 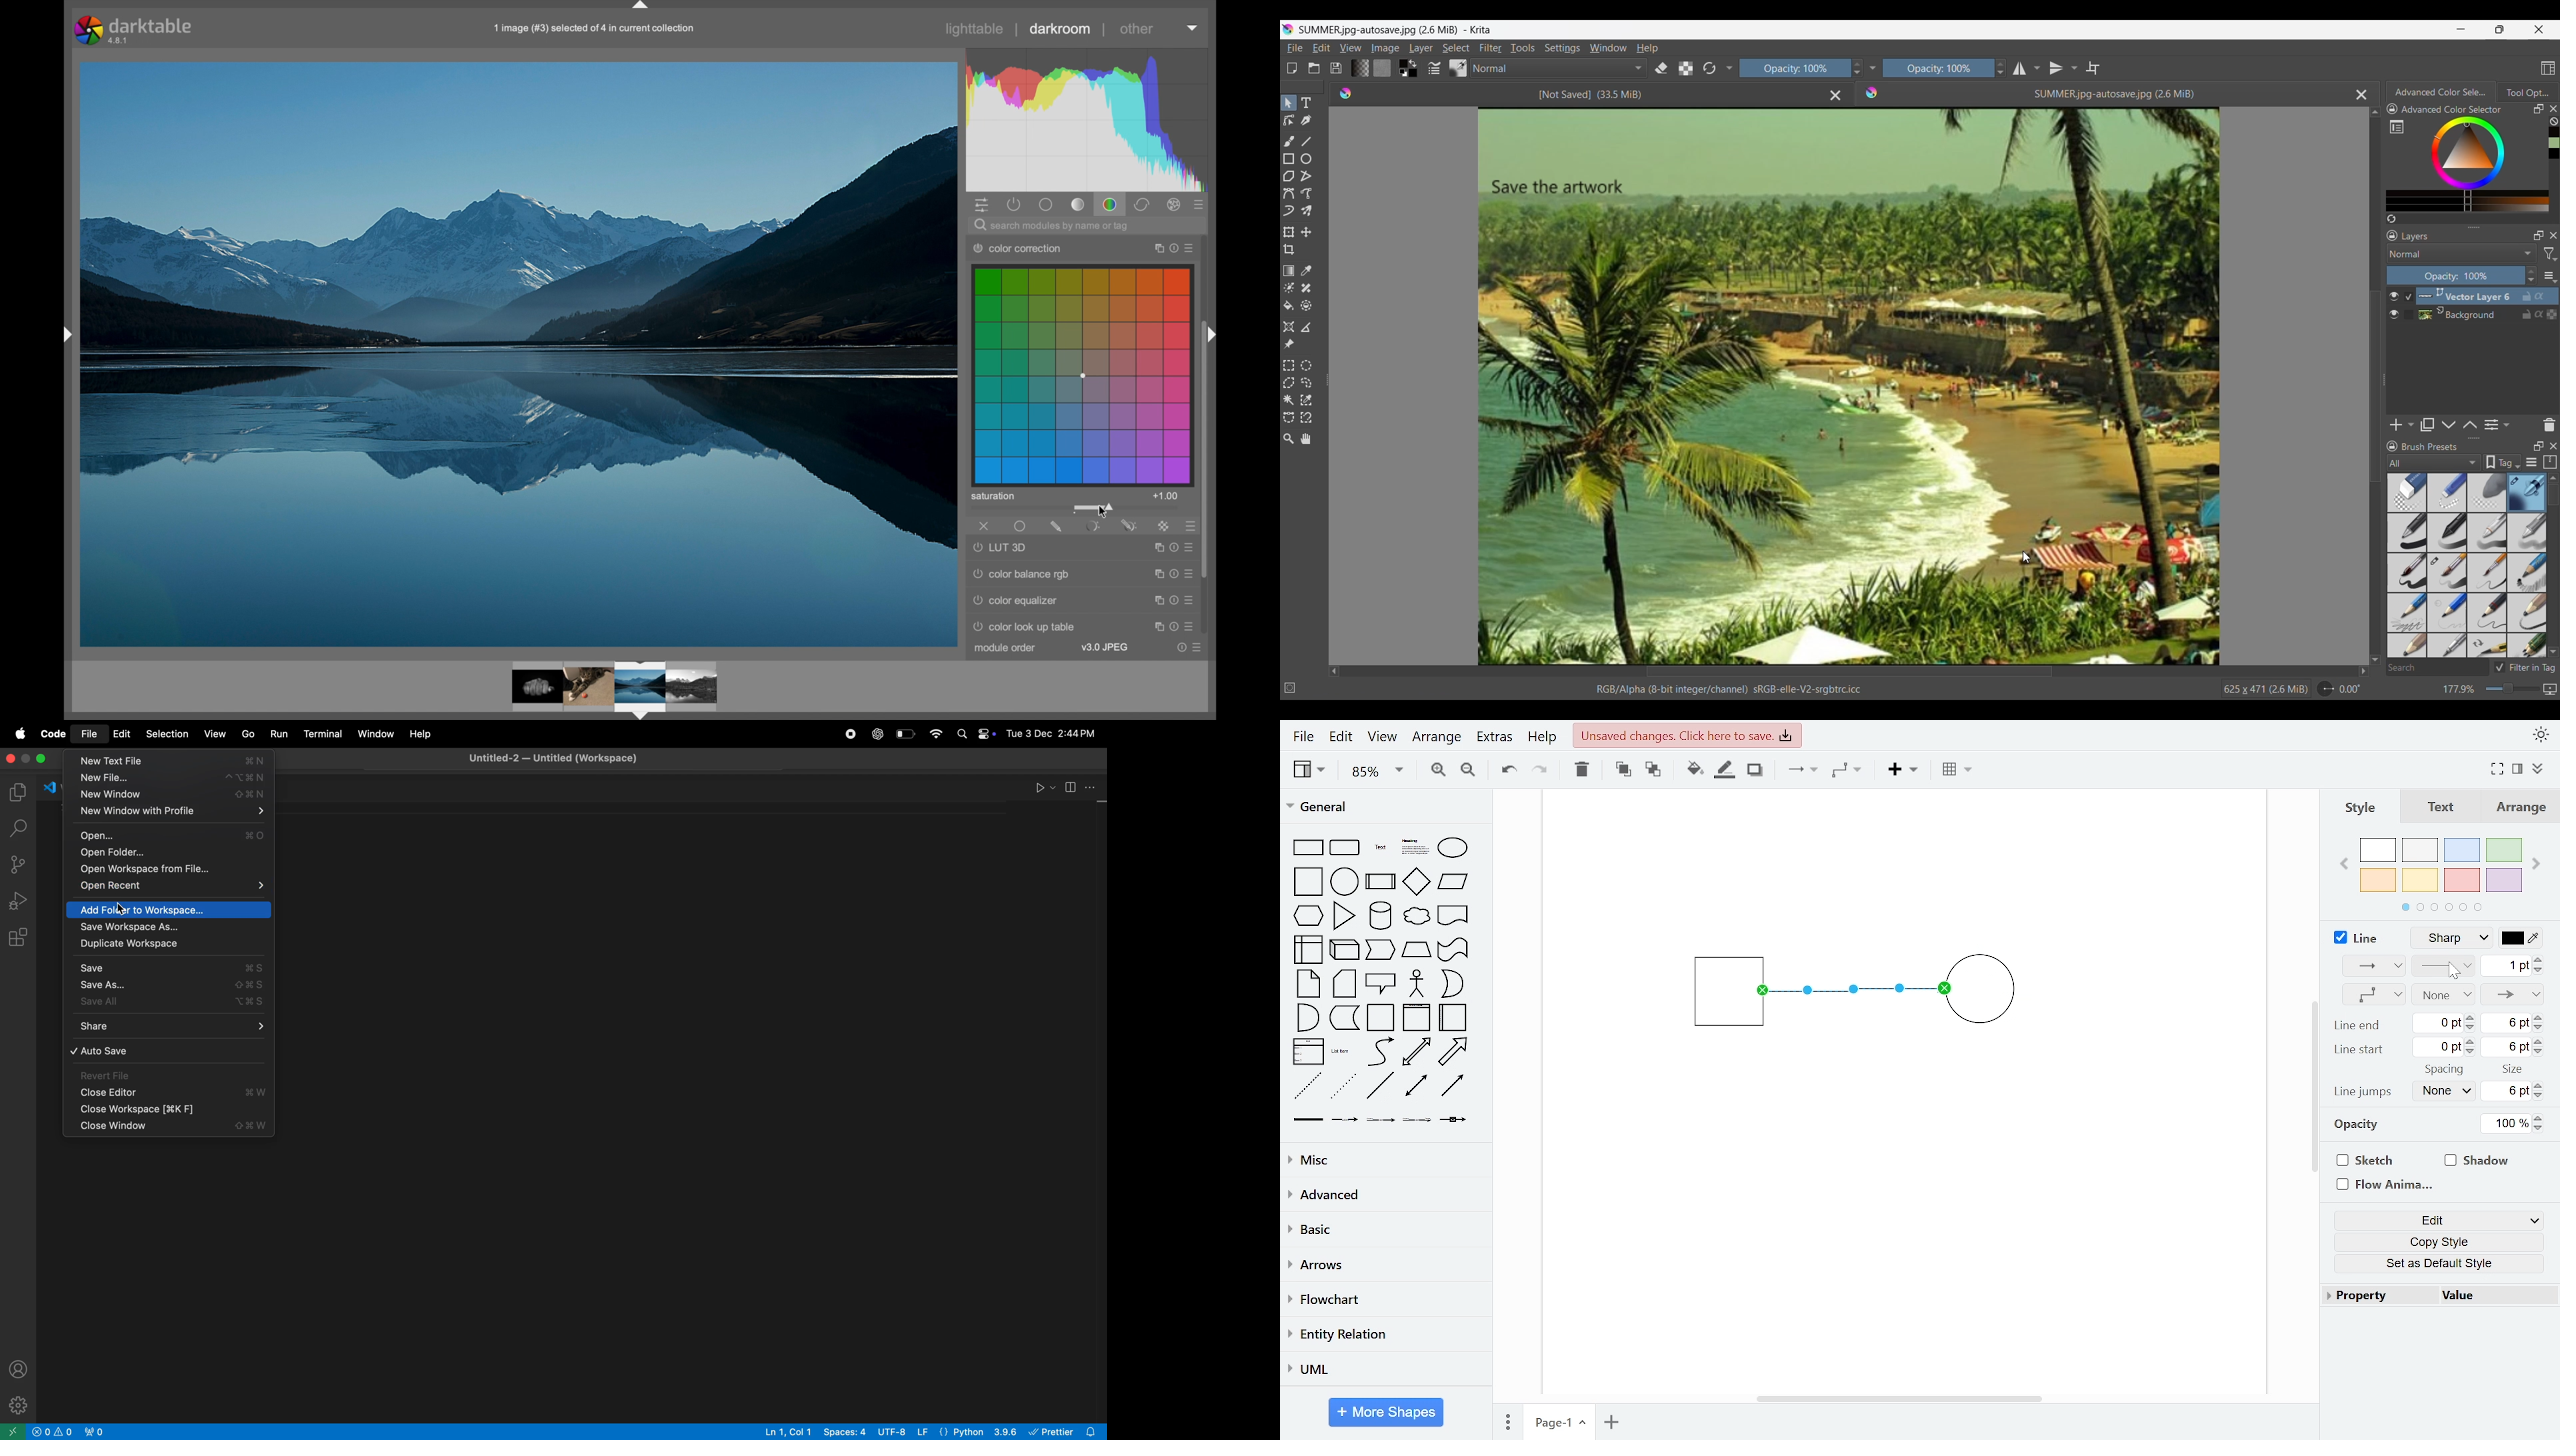 I want to click on Smart patch tool, so click(x=1306, y=288).